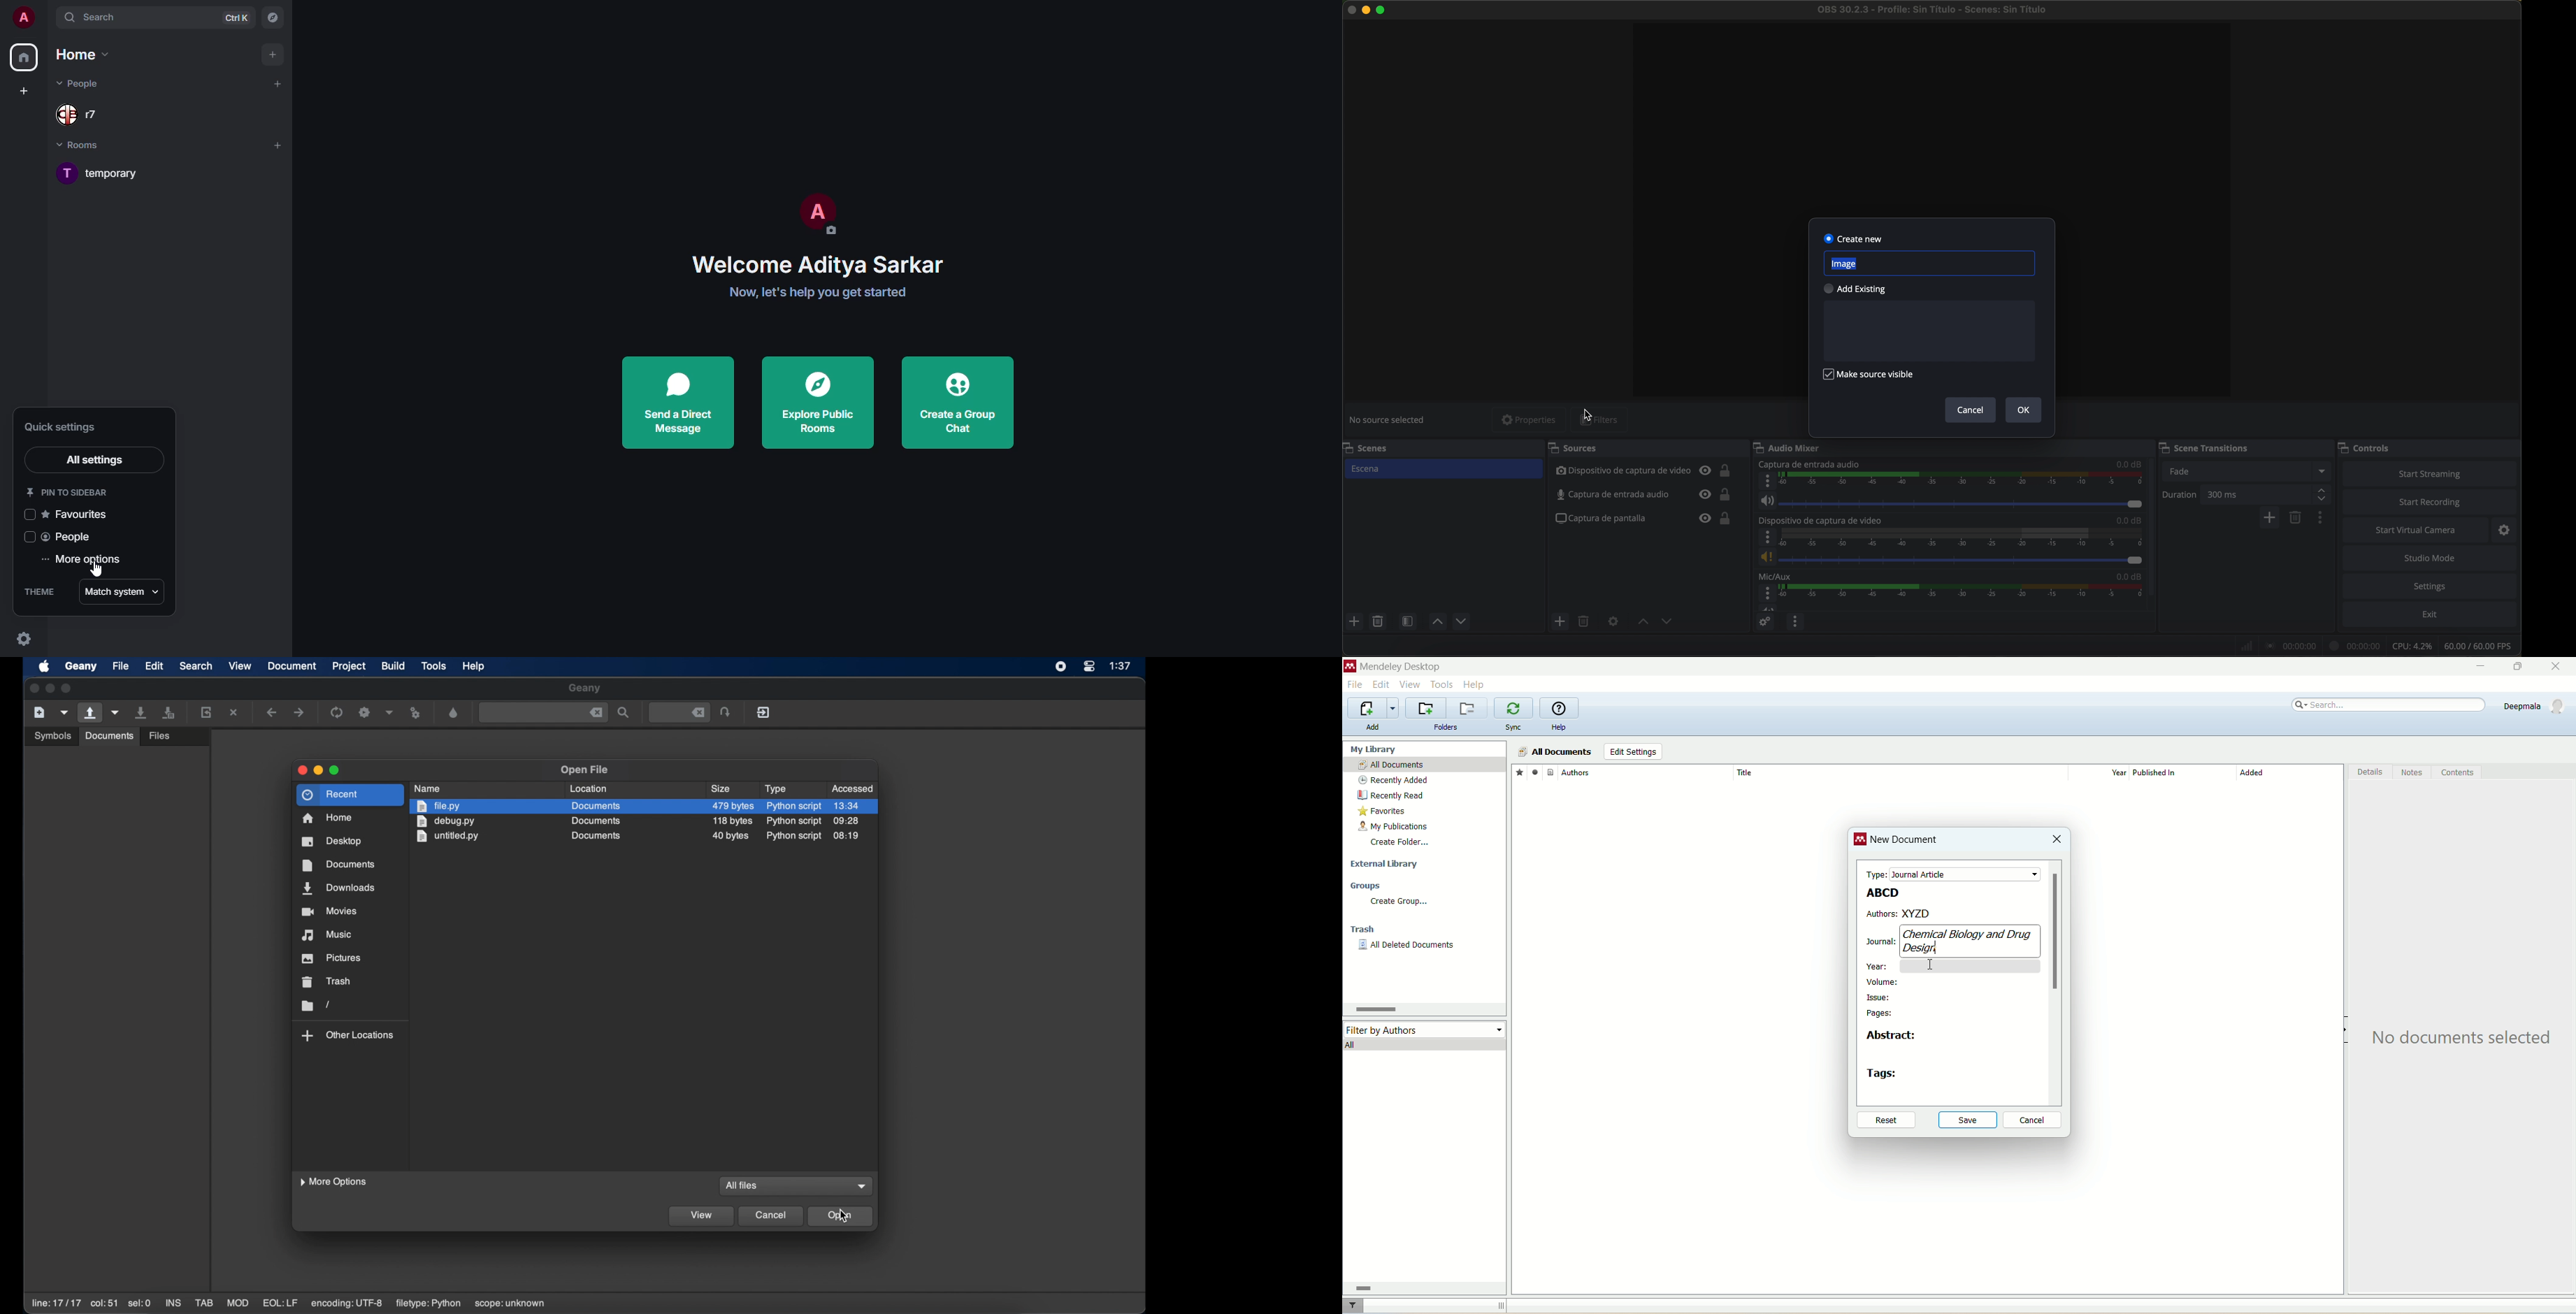  I want to click on run or view current file, so click(416, 712).